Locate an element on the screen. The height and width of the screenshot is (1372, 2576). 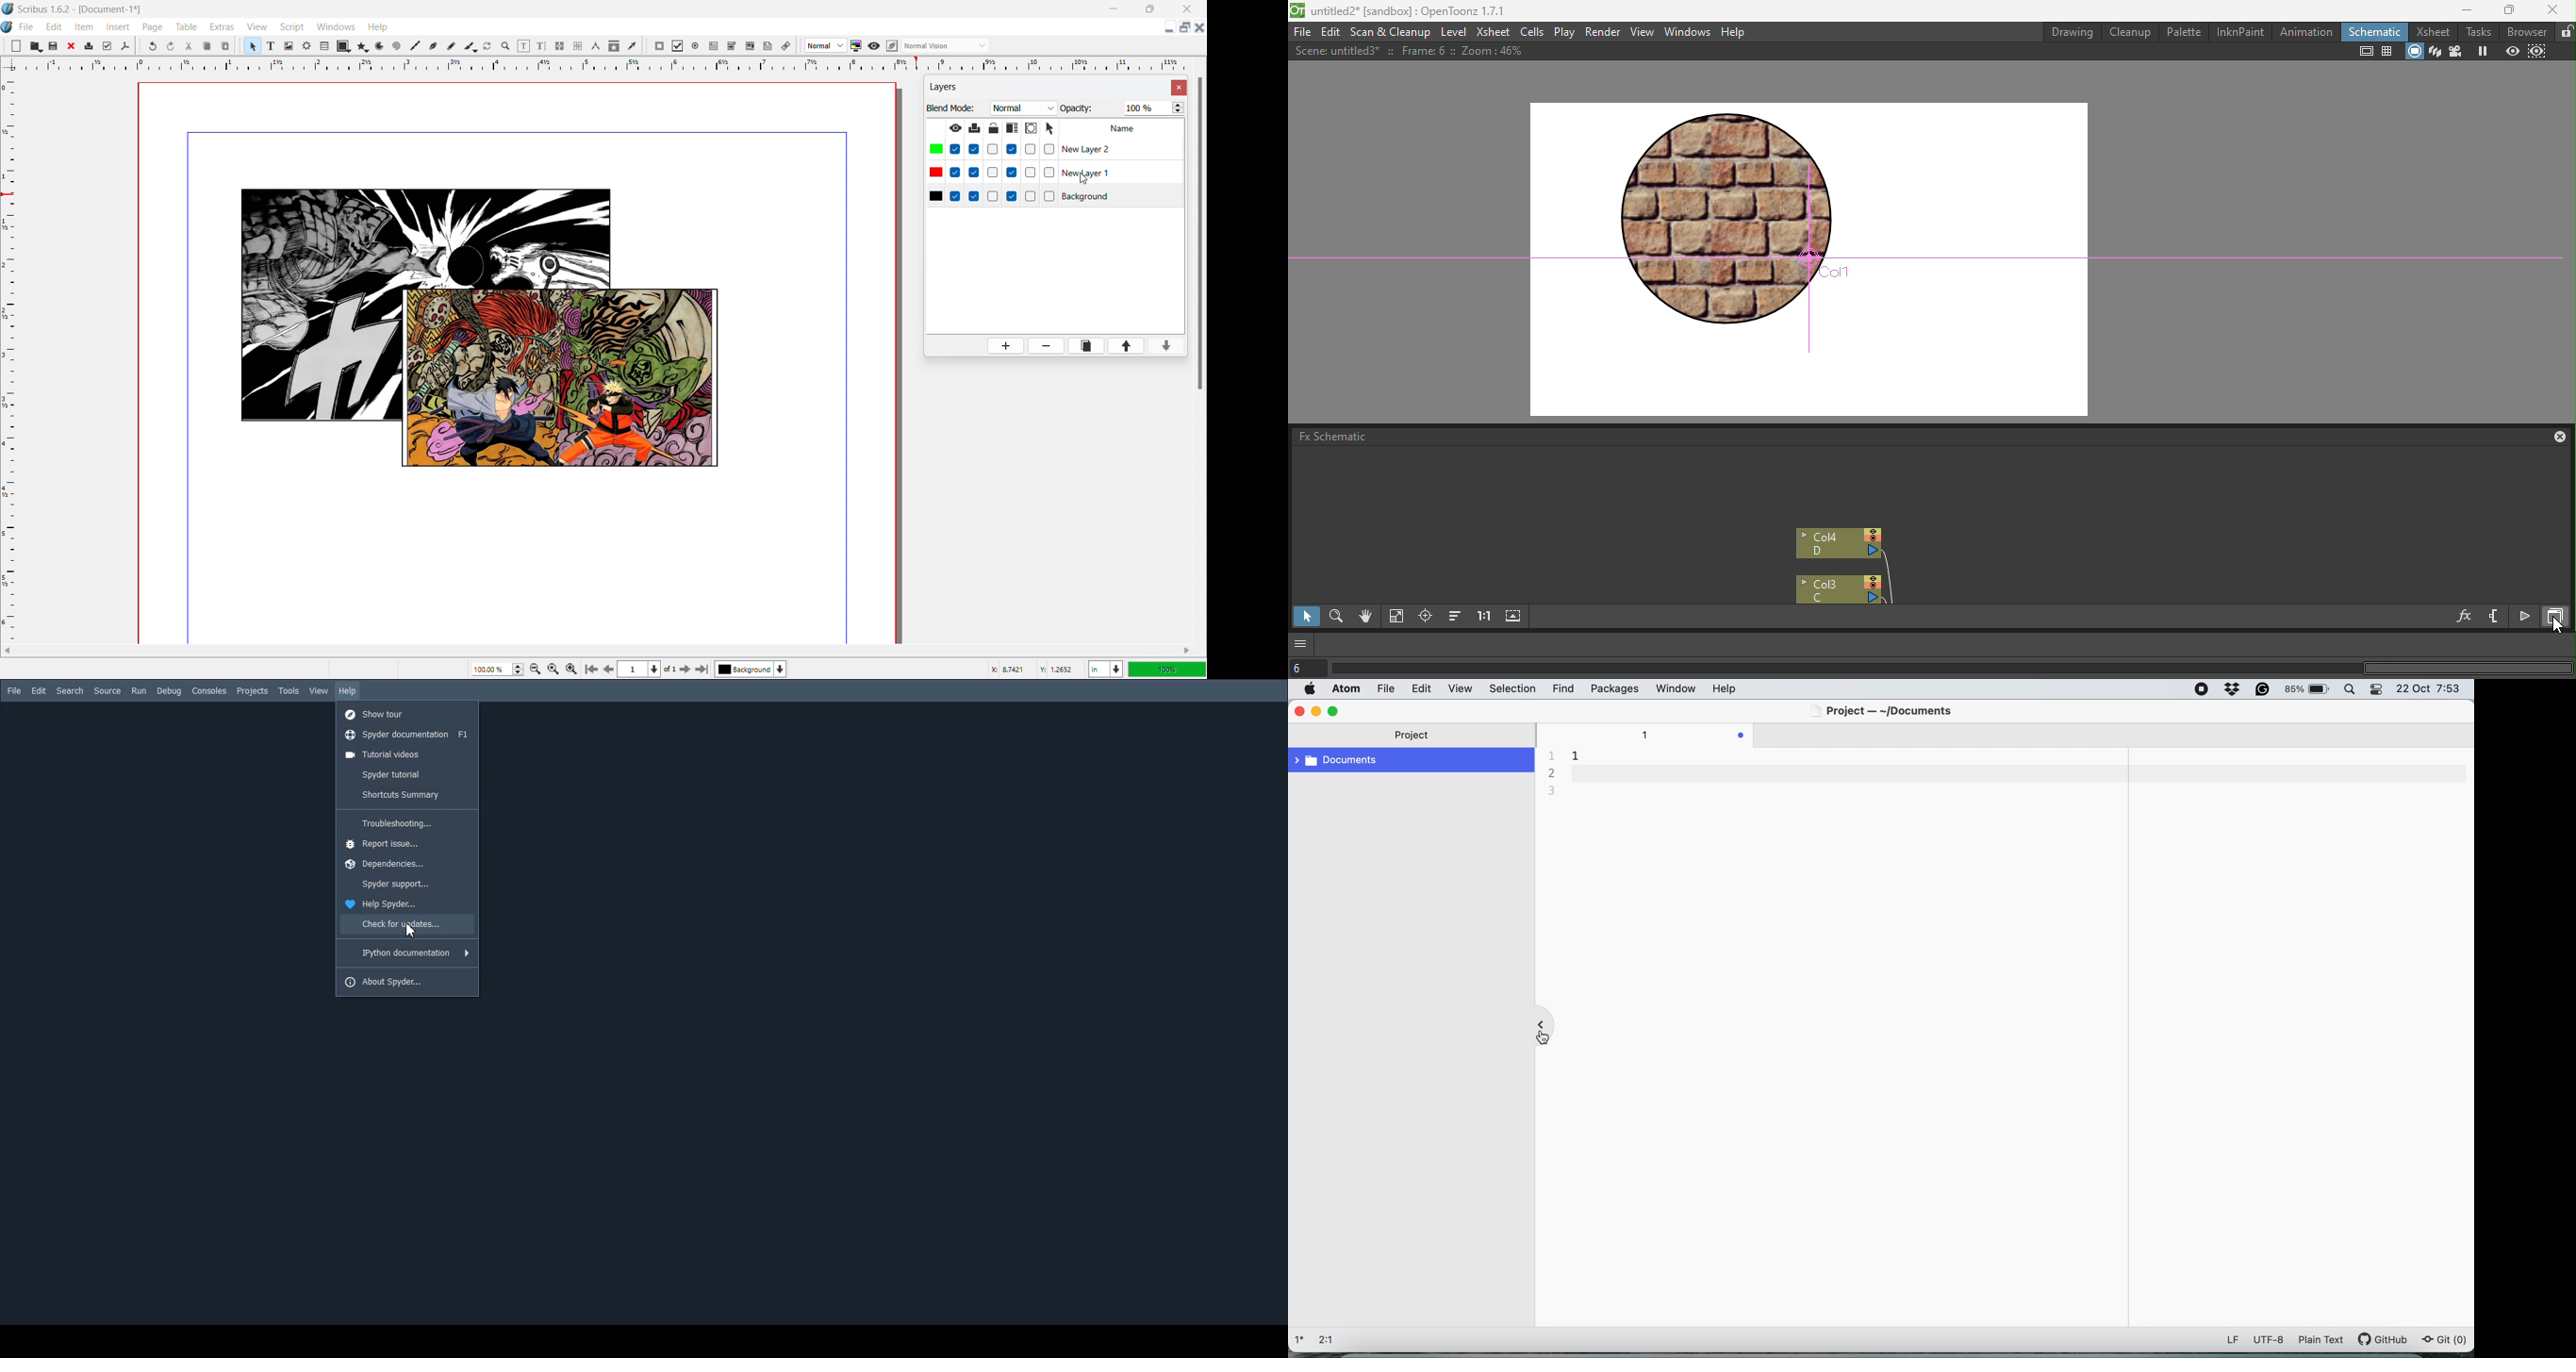
close window is located at coordinates (1187, 9).